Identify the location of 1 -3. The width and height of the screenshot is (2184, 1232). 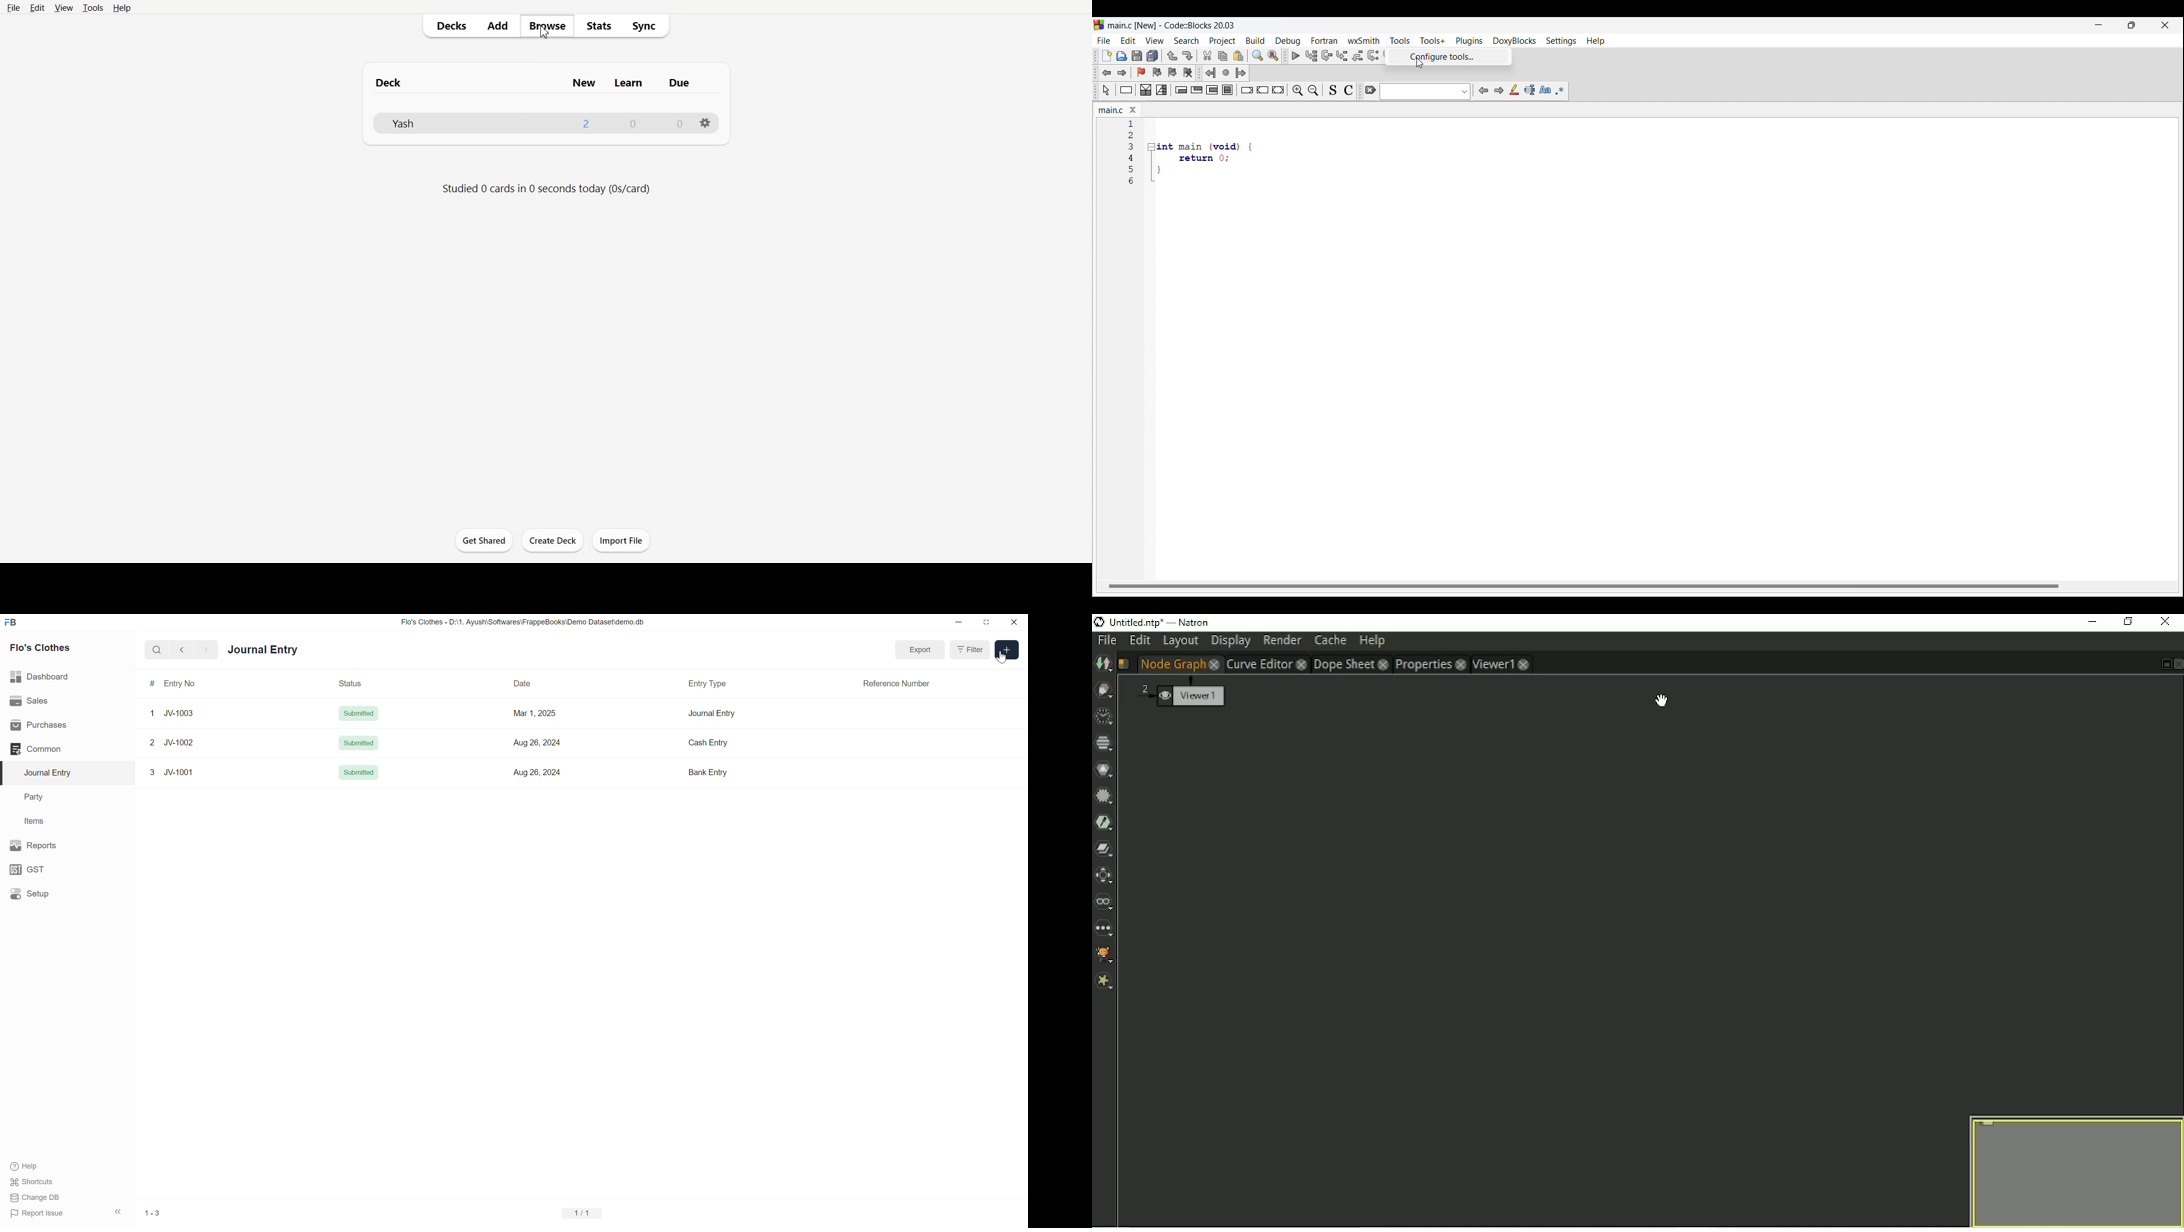
(153, 1214).